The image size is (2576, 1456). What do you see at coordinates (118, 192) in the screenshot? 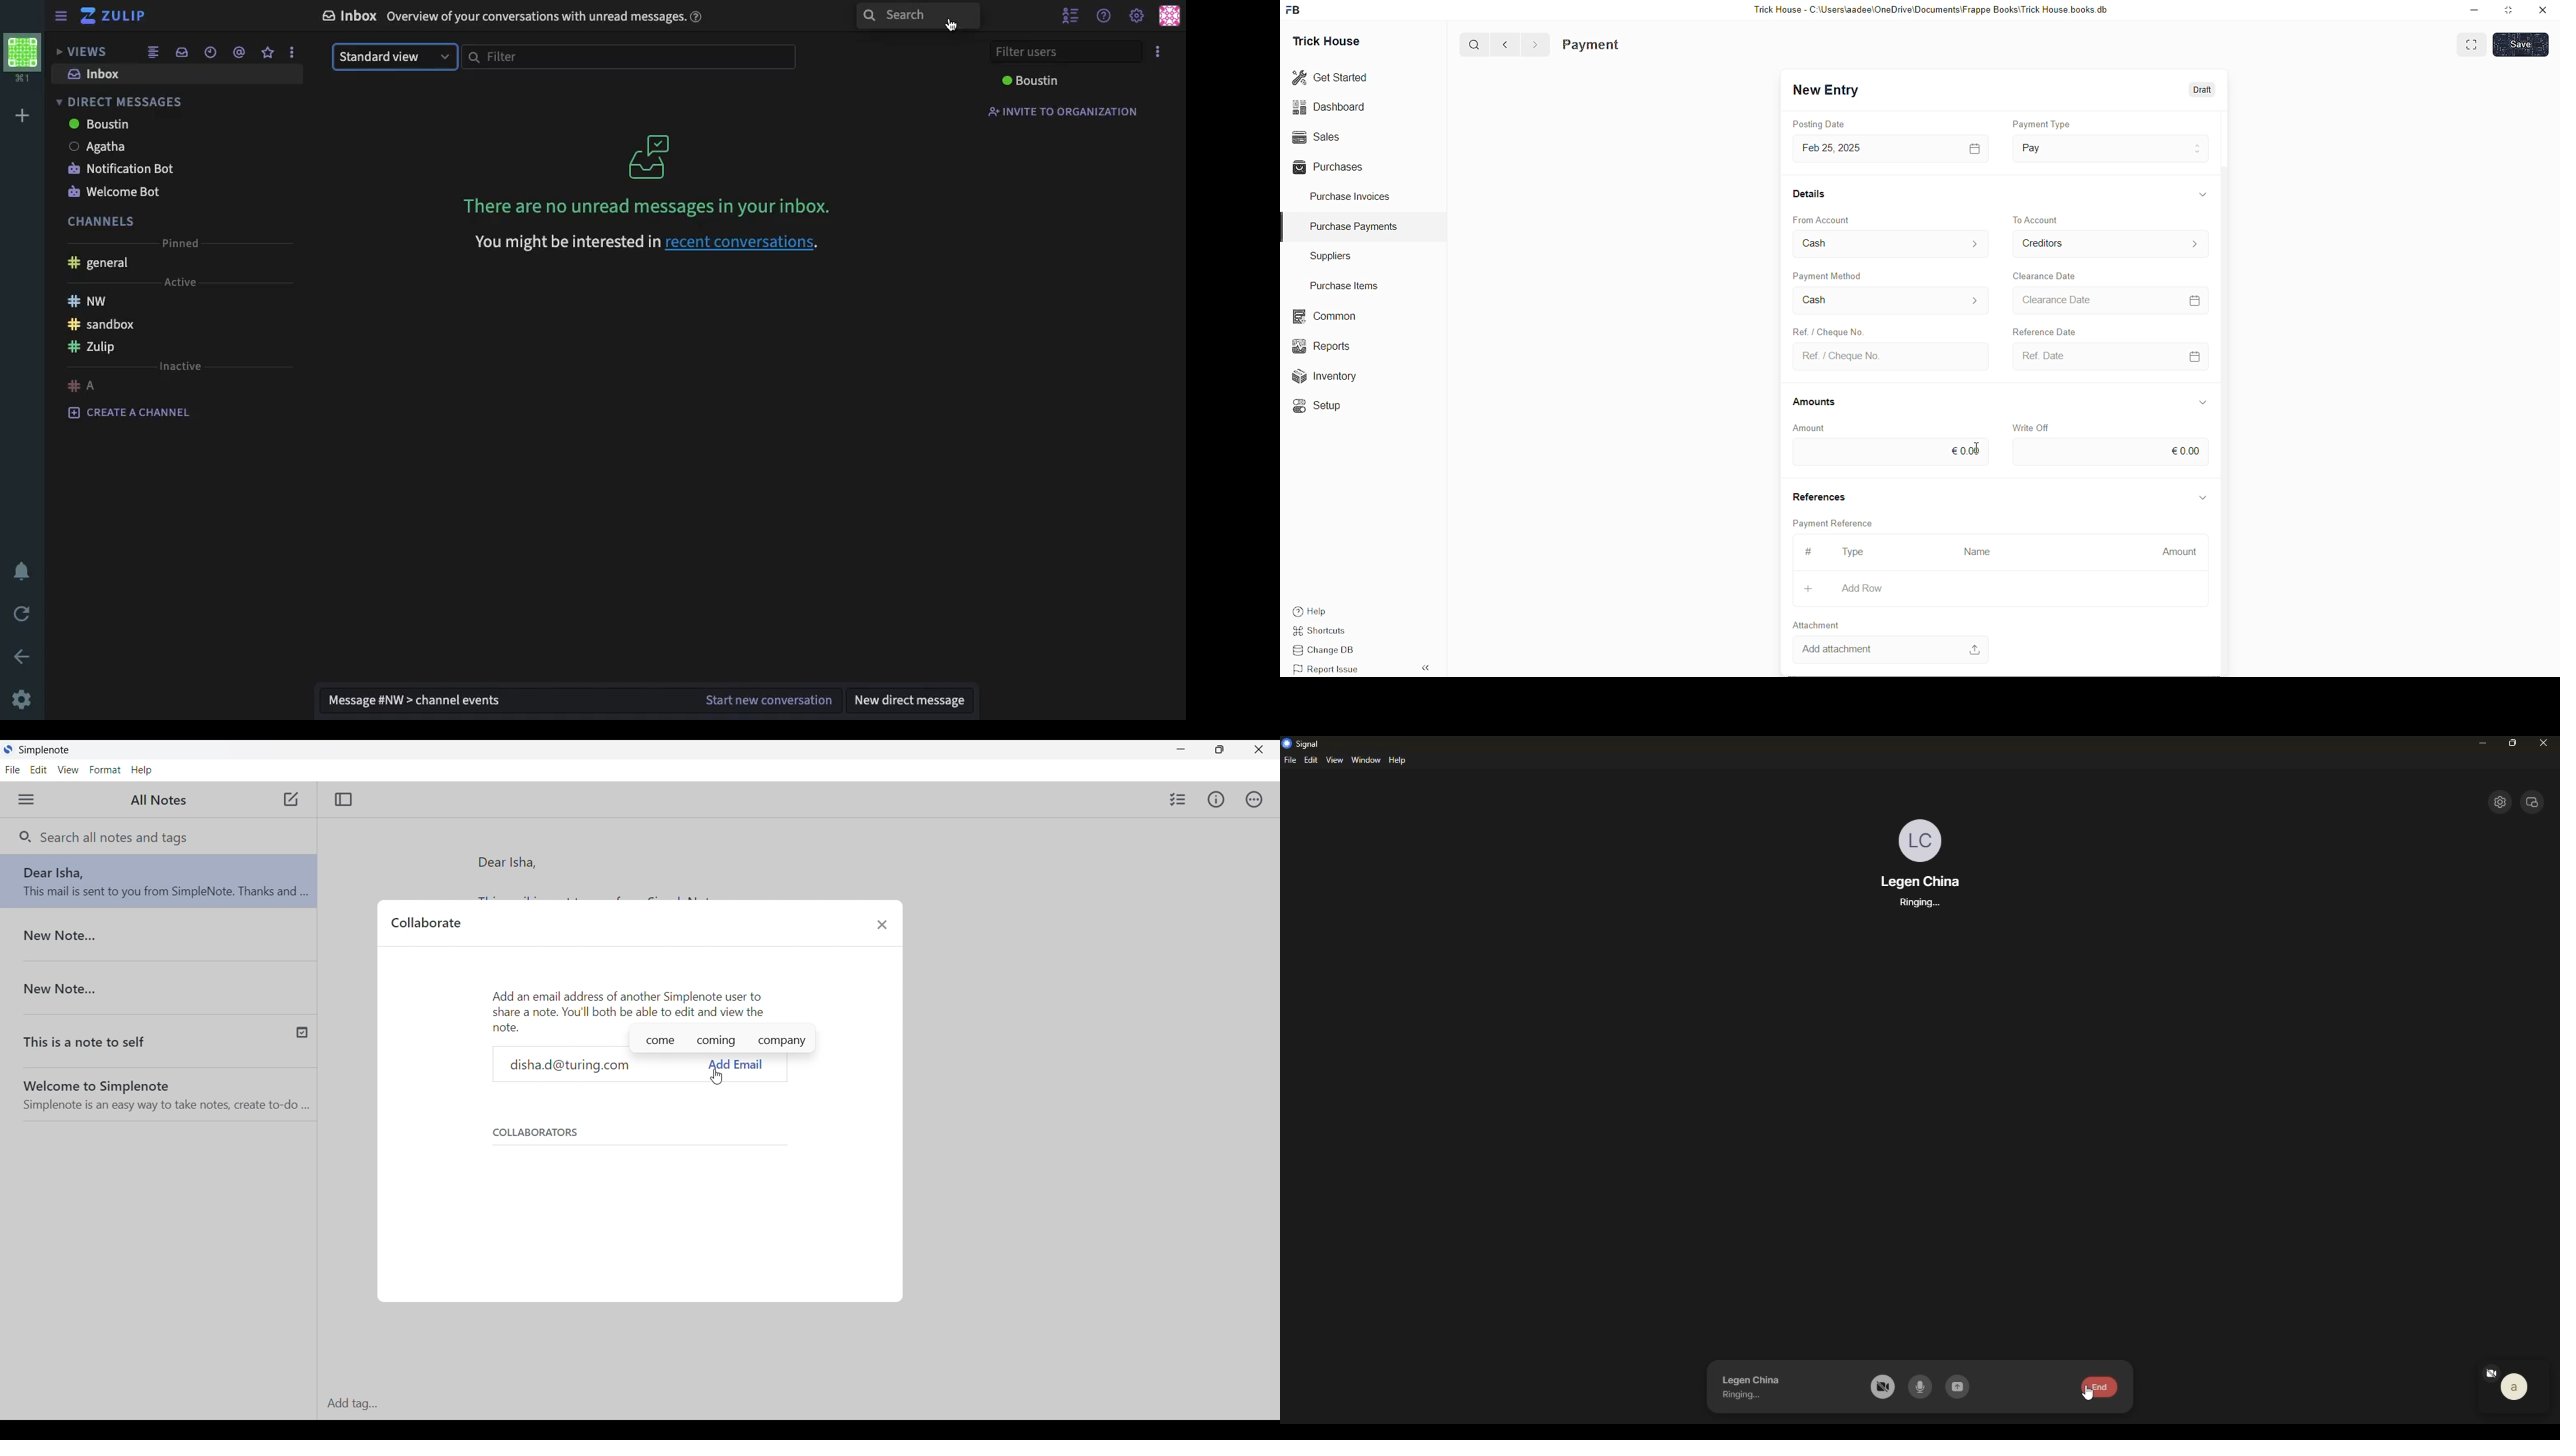
I see `welcome bot` at bounding box center [118, 192].